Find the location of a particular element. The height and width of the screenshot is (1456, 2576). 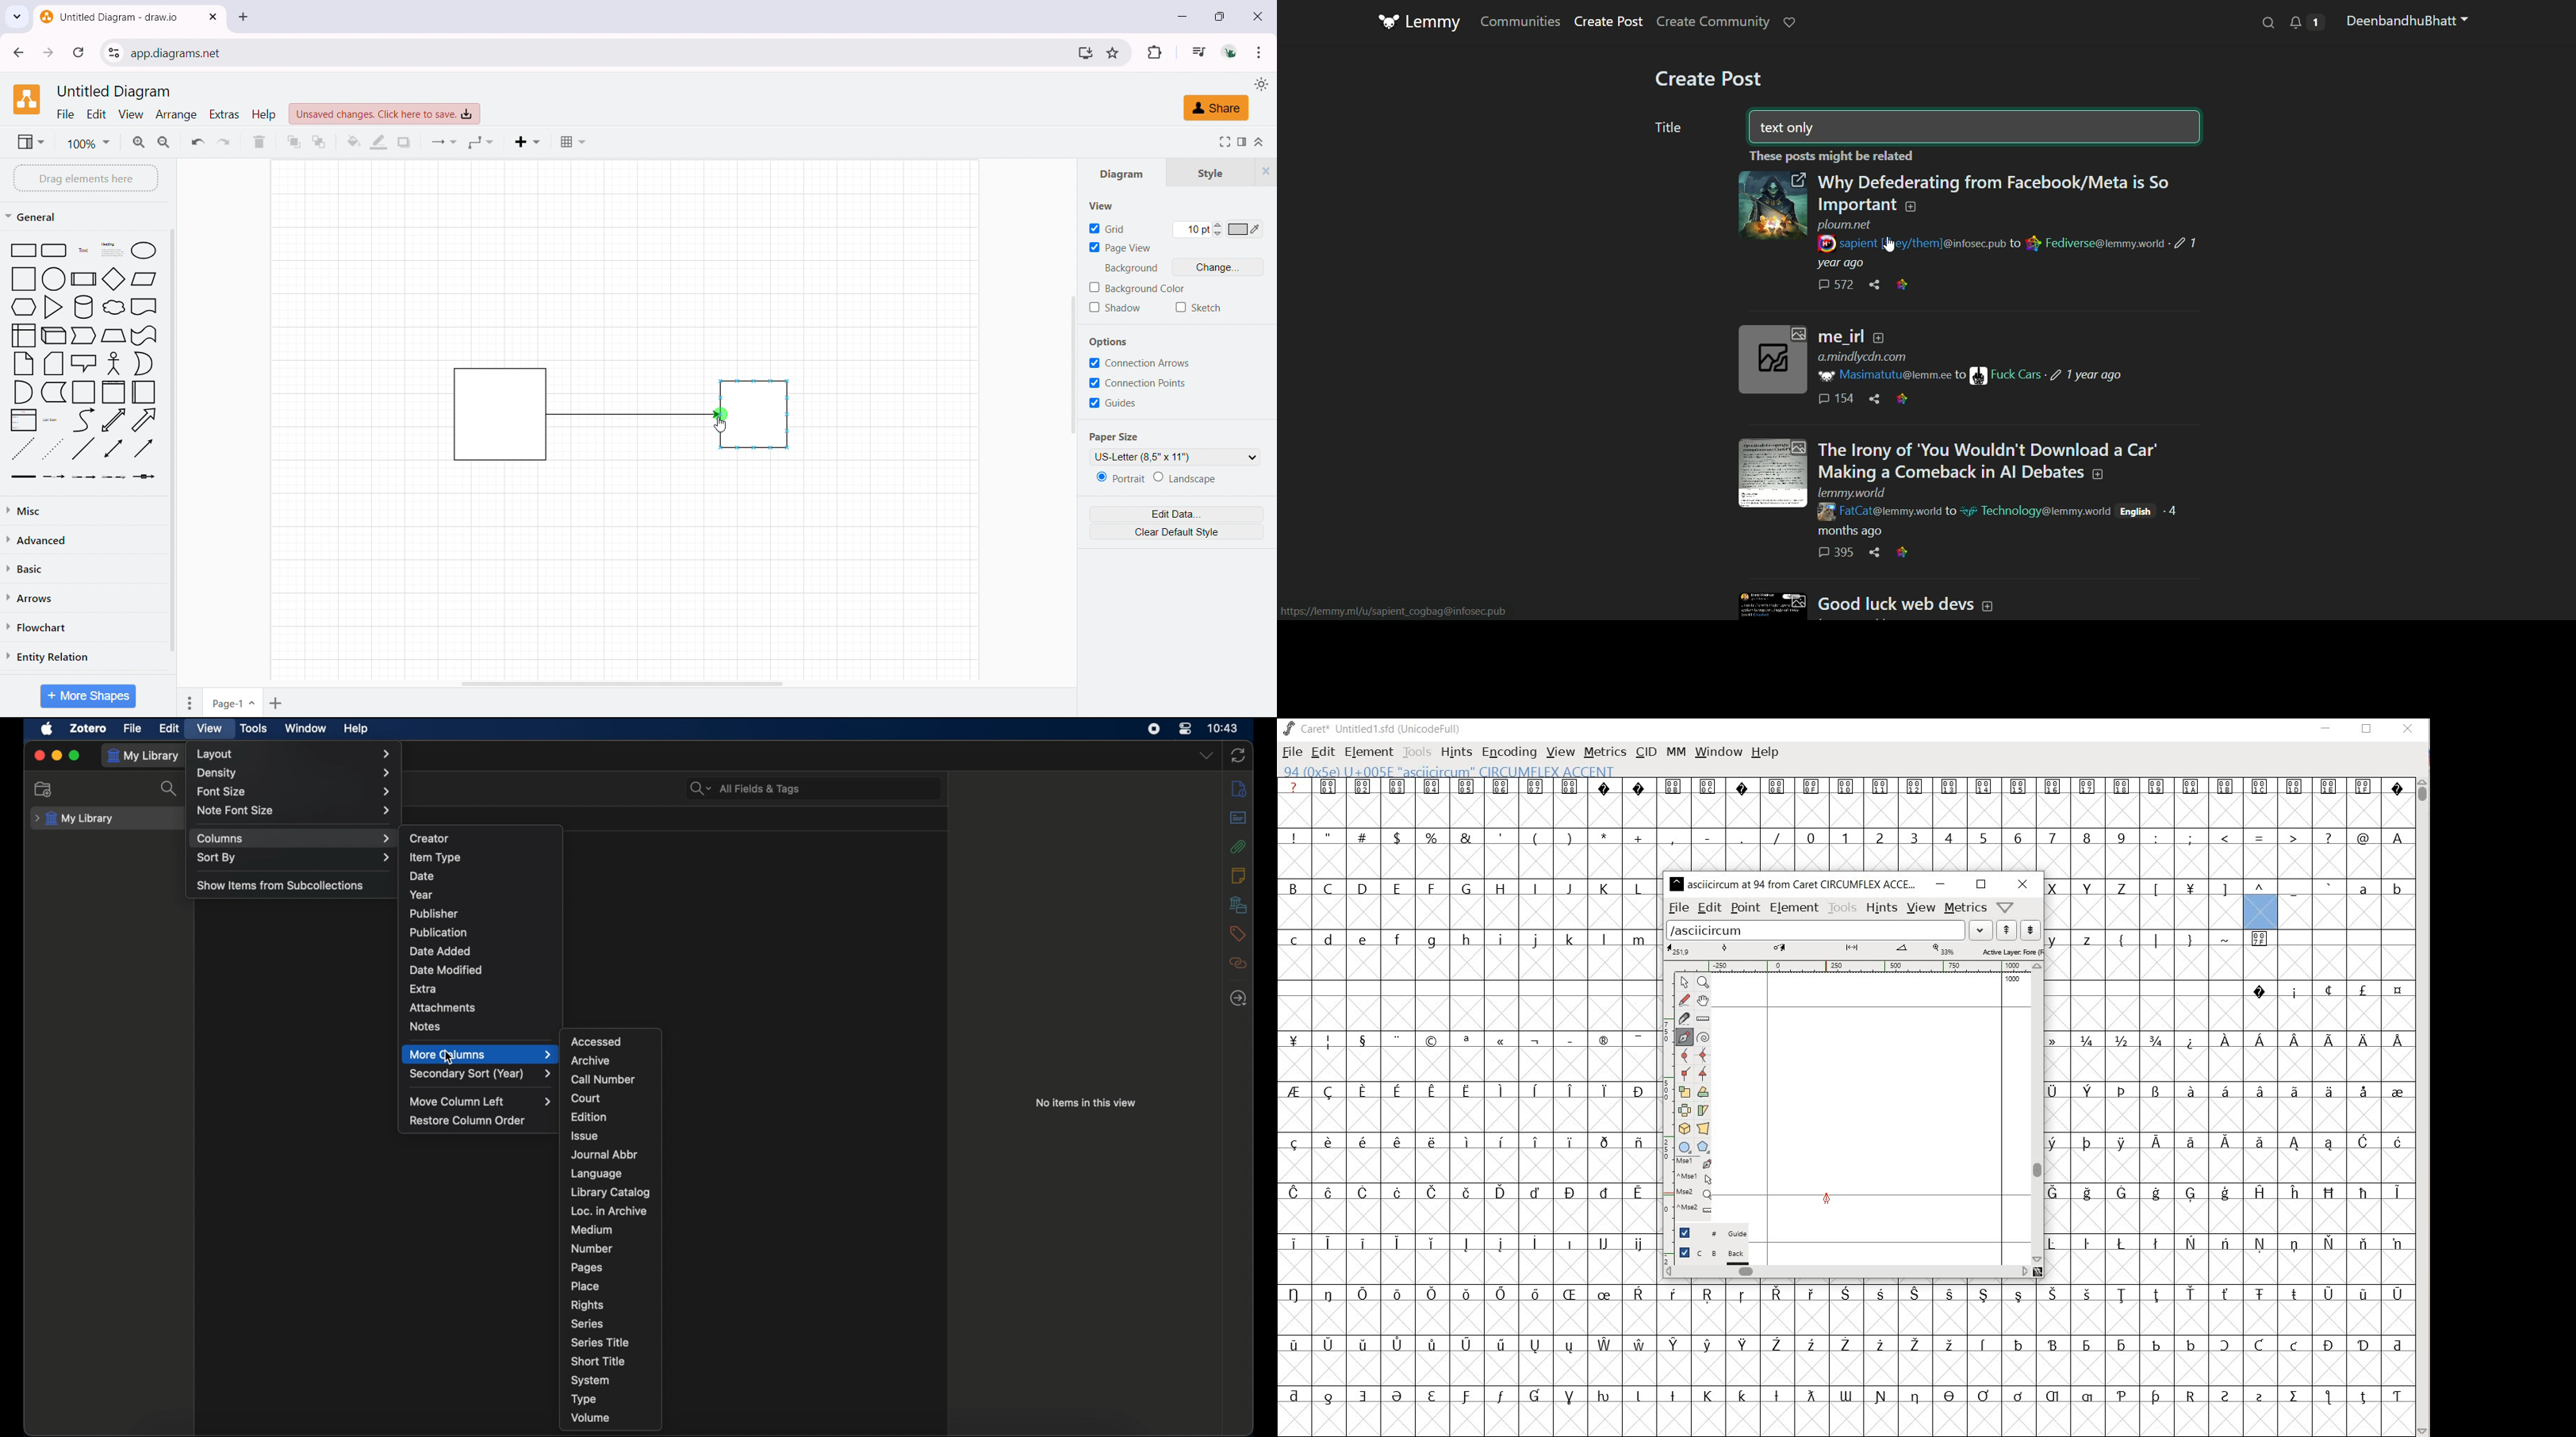

scrollbar is located at coordinates (172, 442).